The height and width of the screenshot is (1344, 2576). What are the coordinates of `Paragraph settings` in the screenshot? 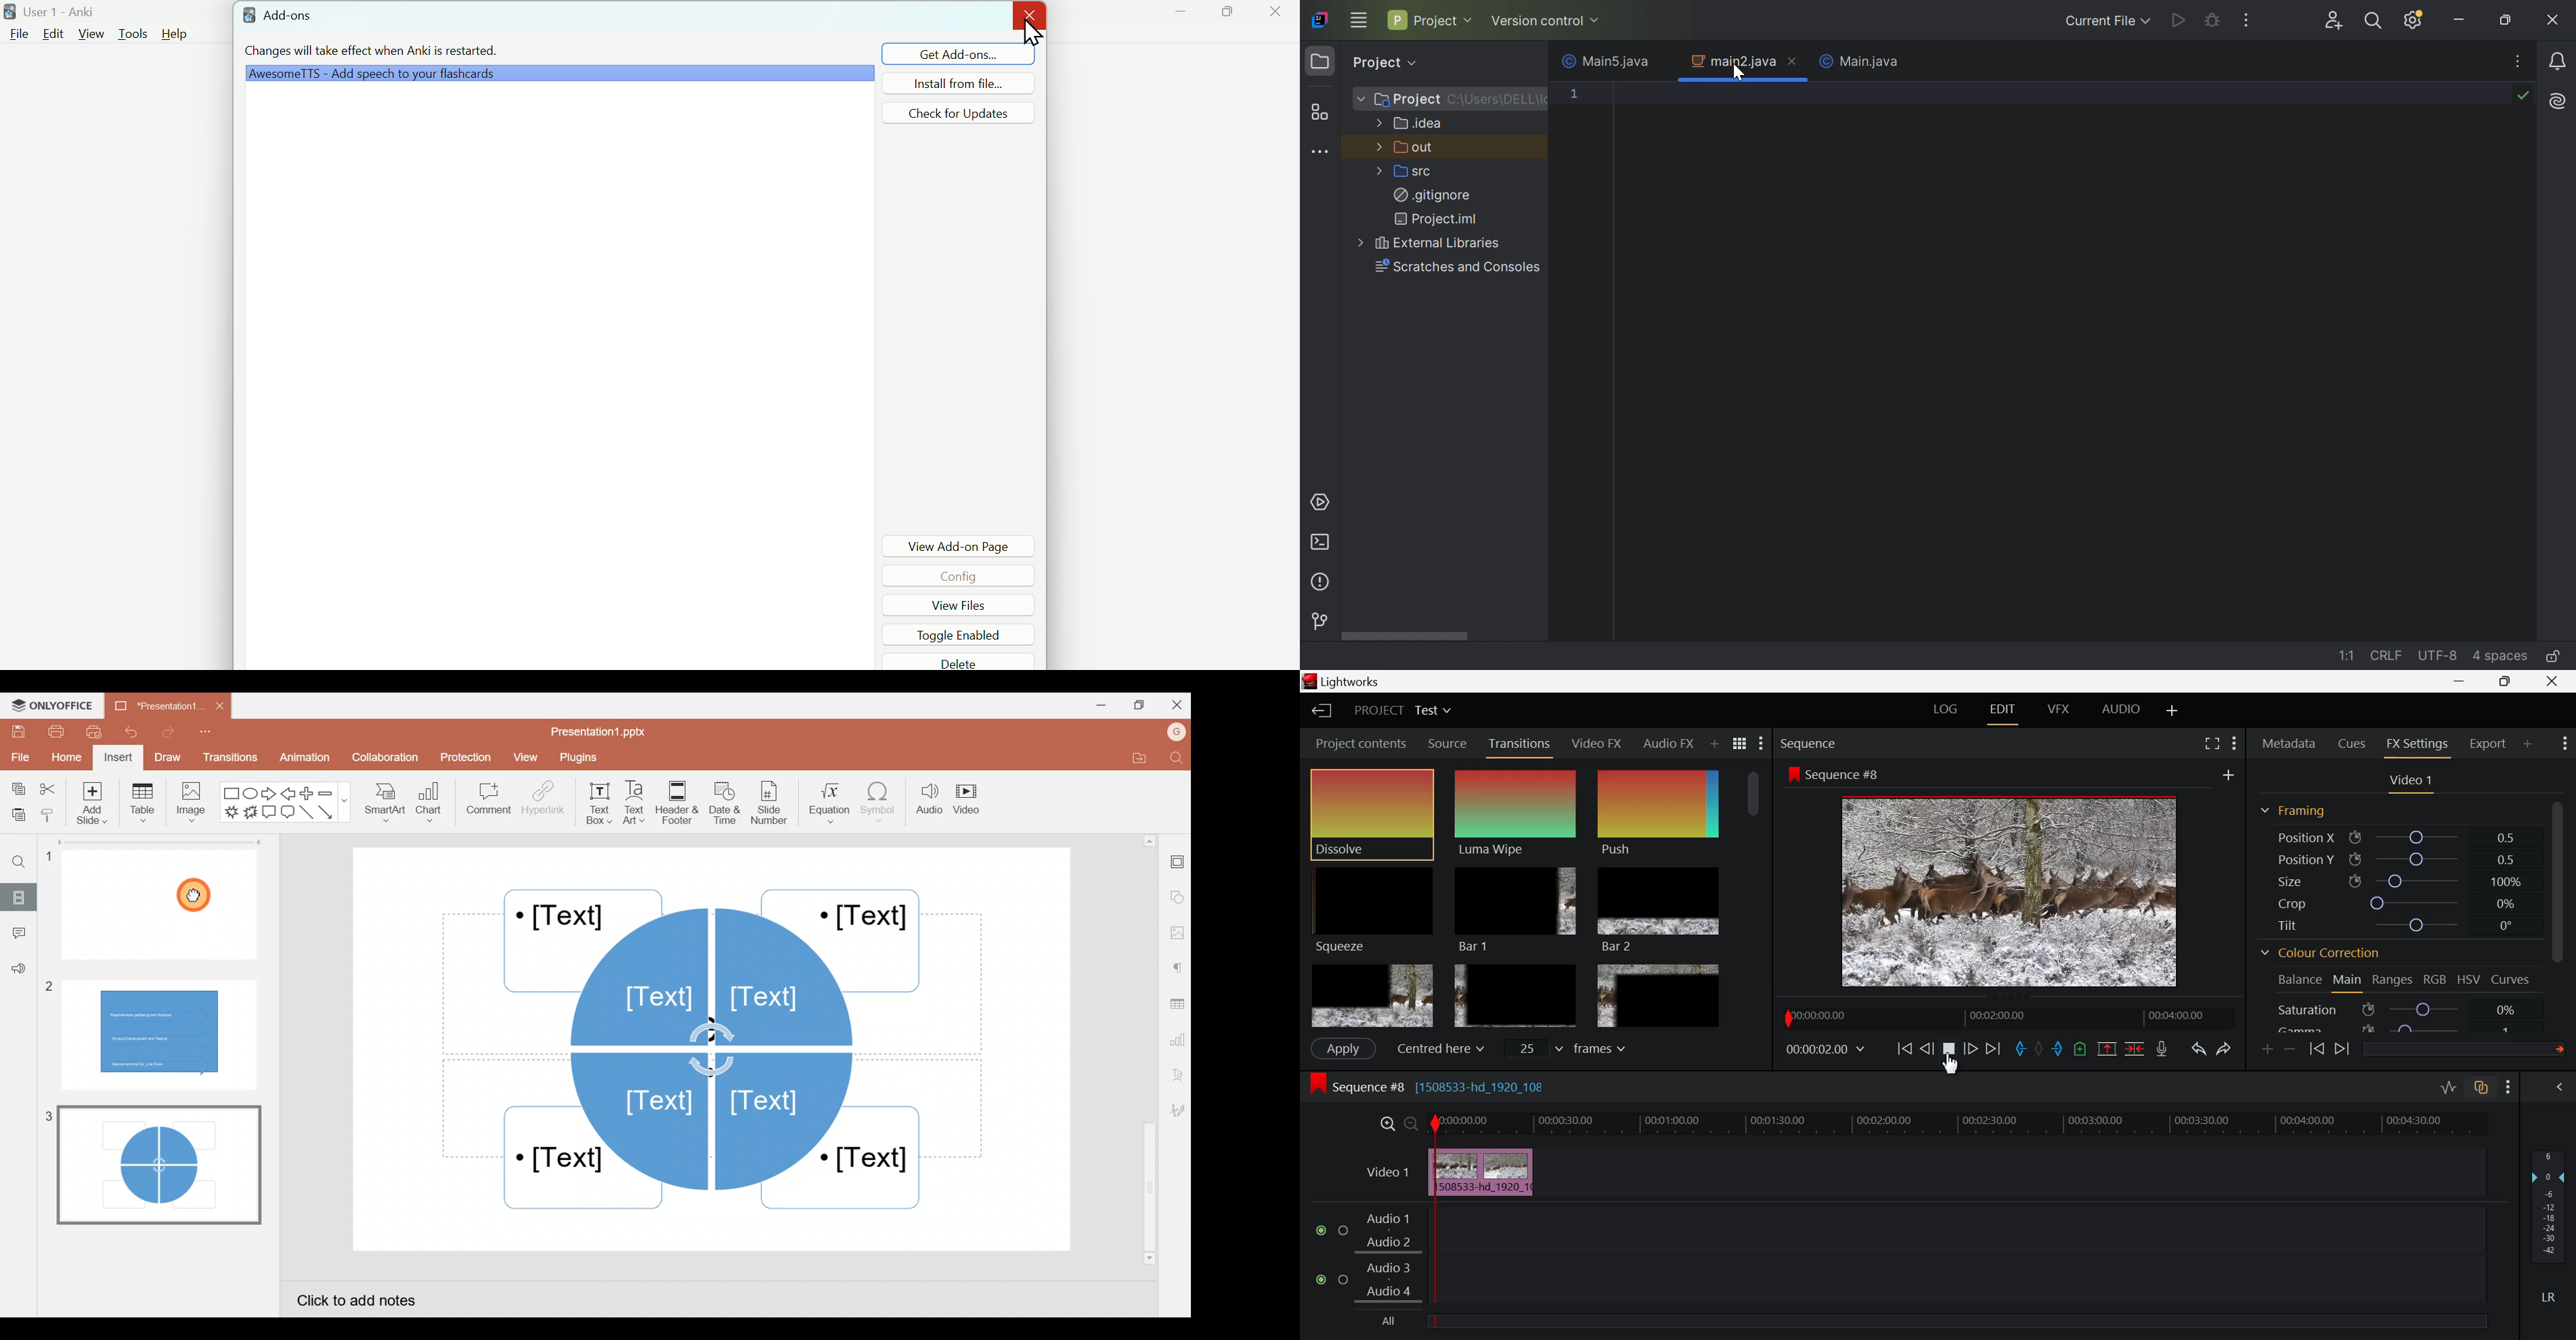 It's located at (1179, 968).